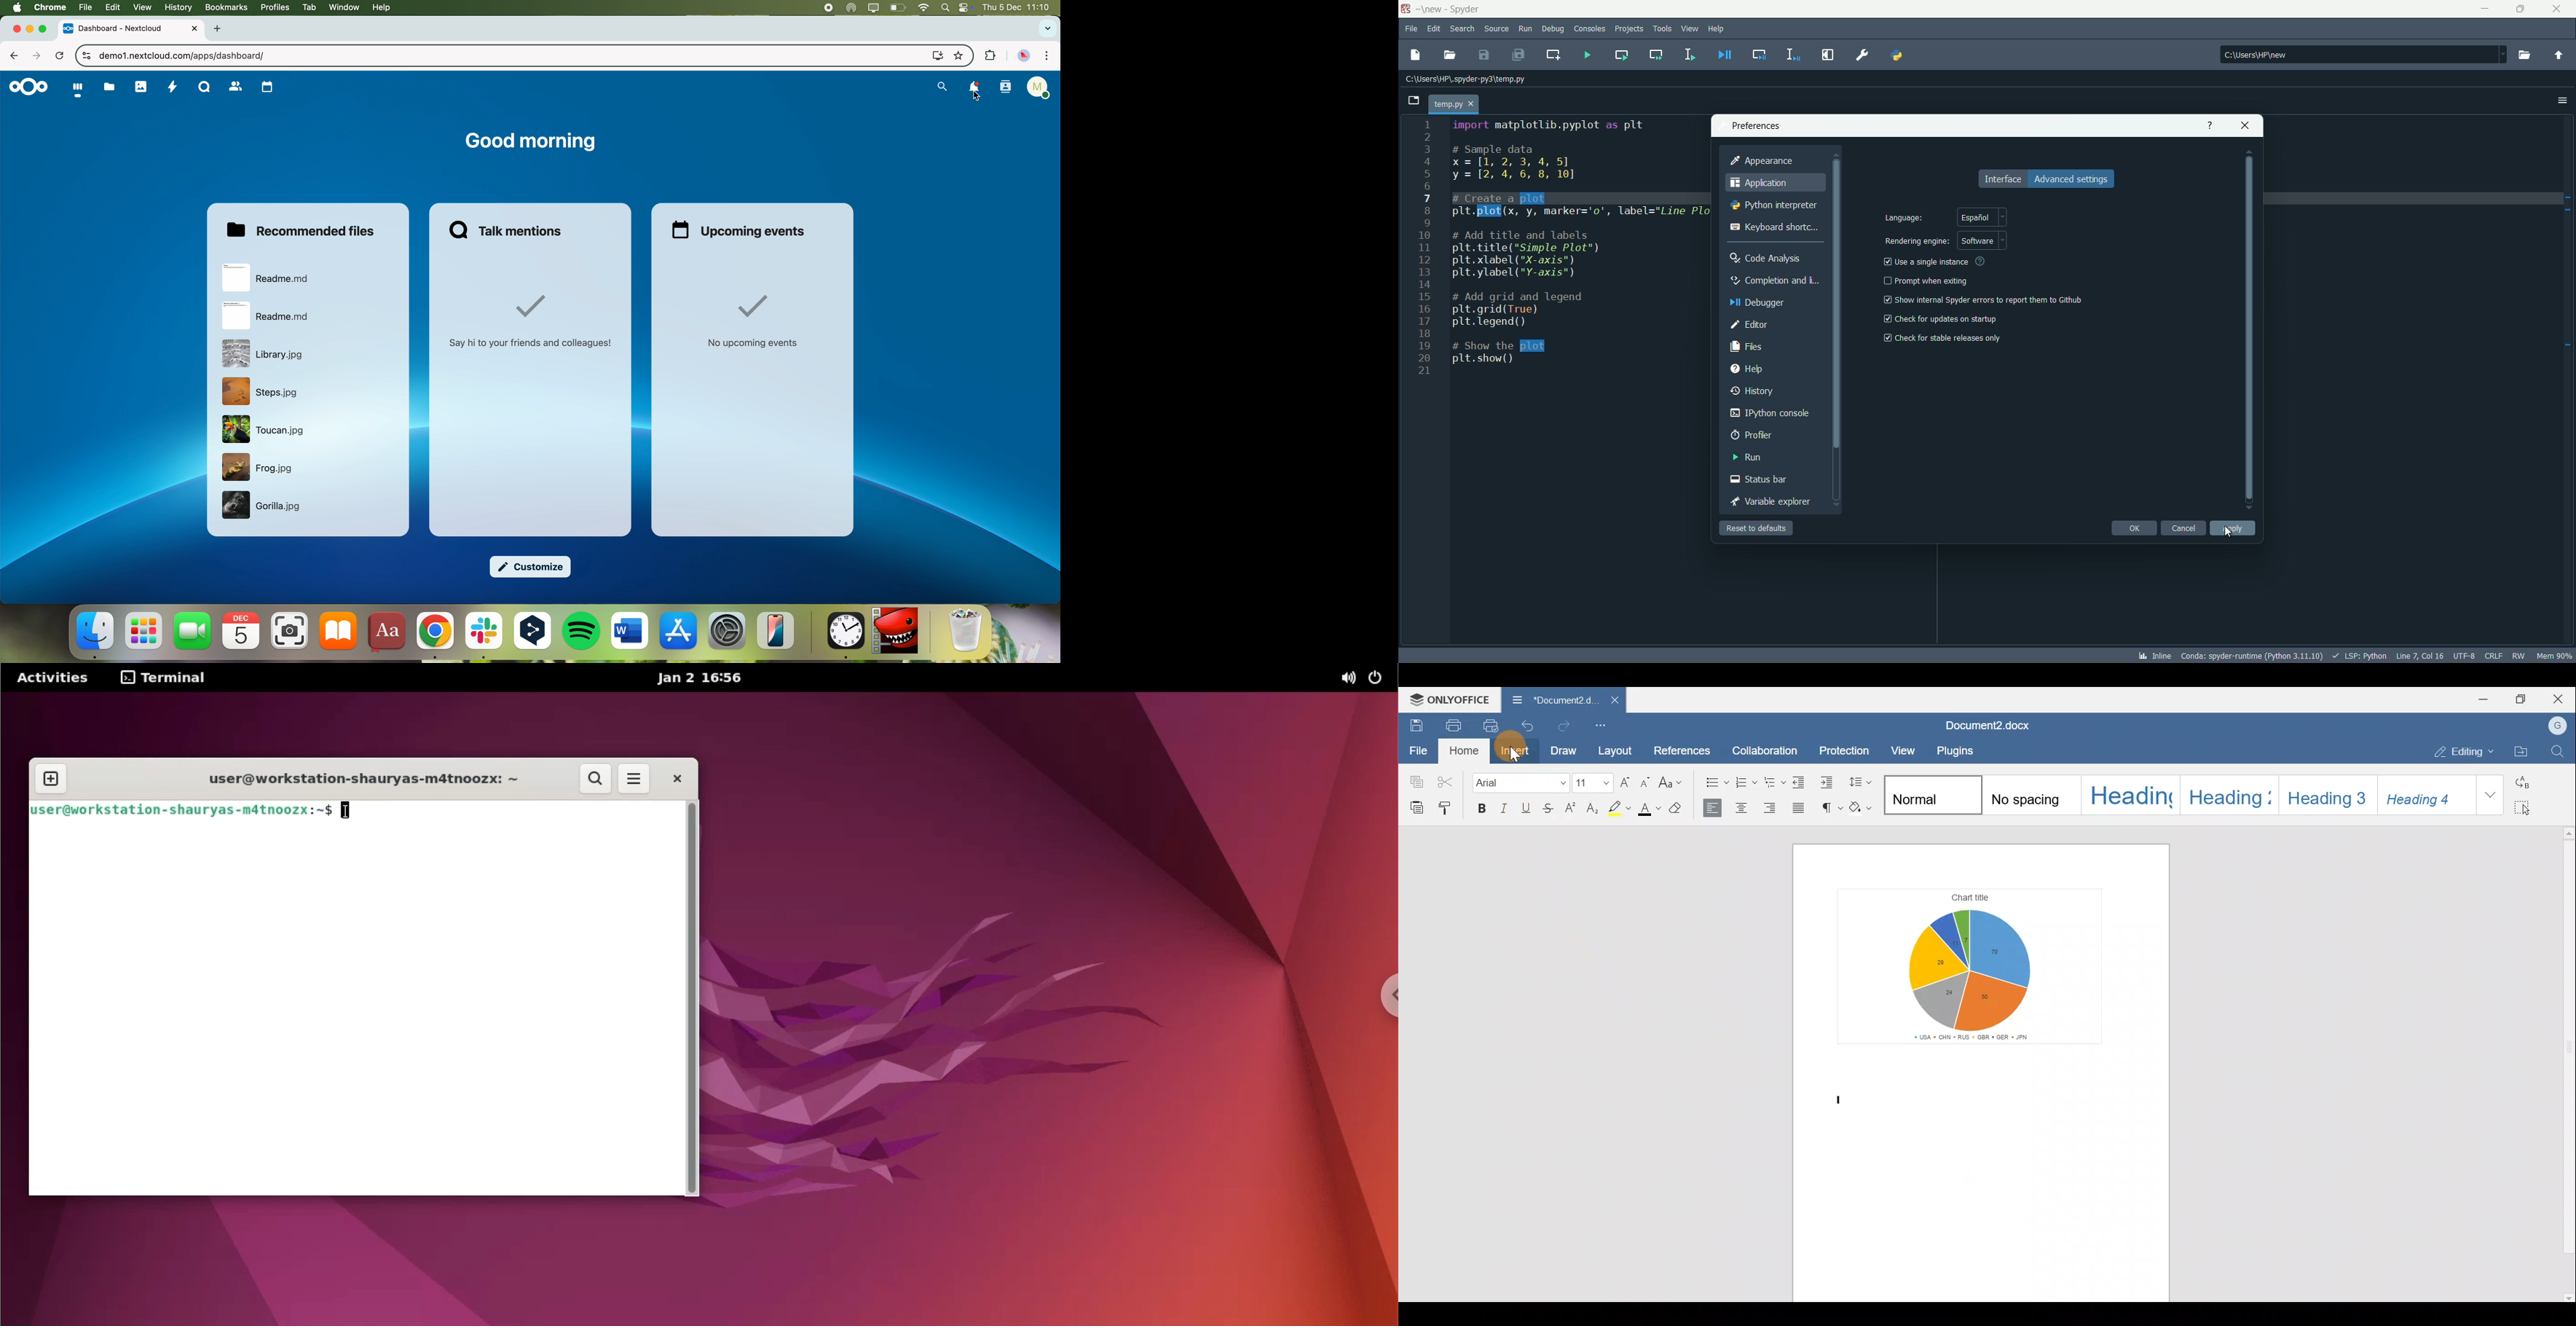 Image resolution: width=2576 pixels, height=1344 pixels. I want to click on debug selection, so click(1794, 54).